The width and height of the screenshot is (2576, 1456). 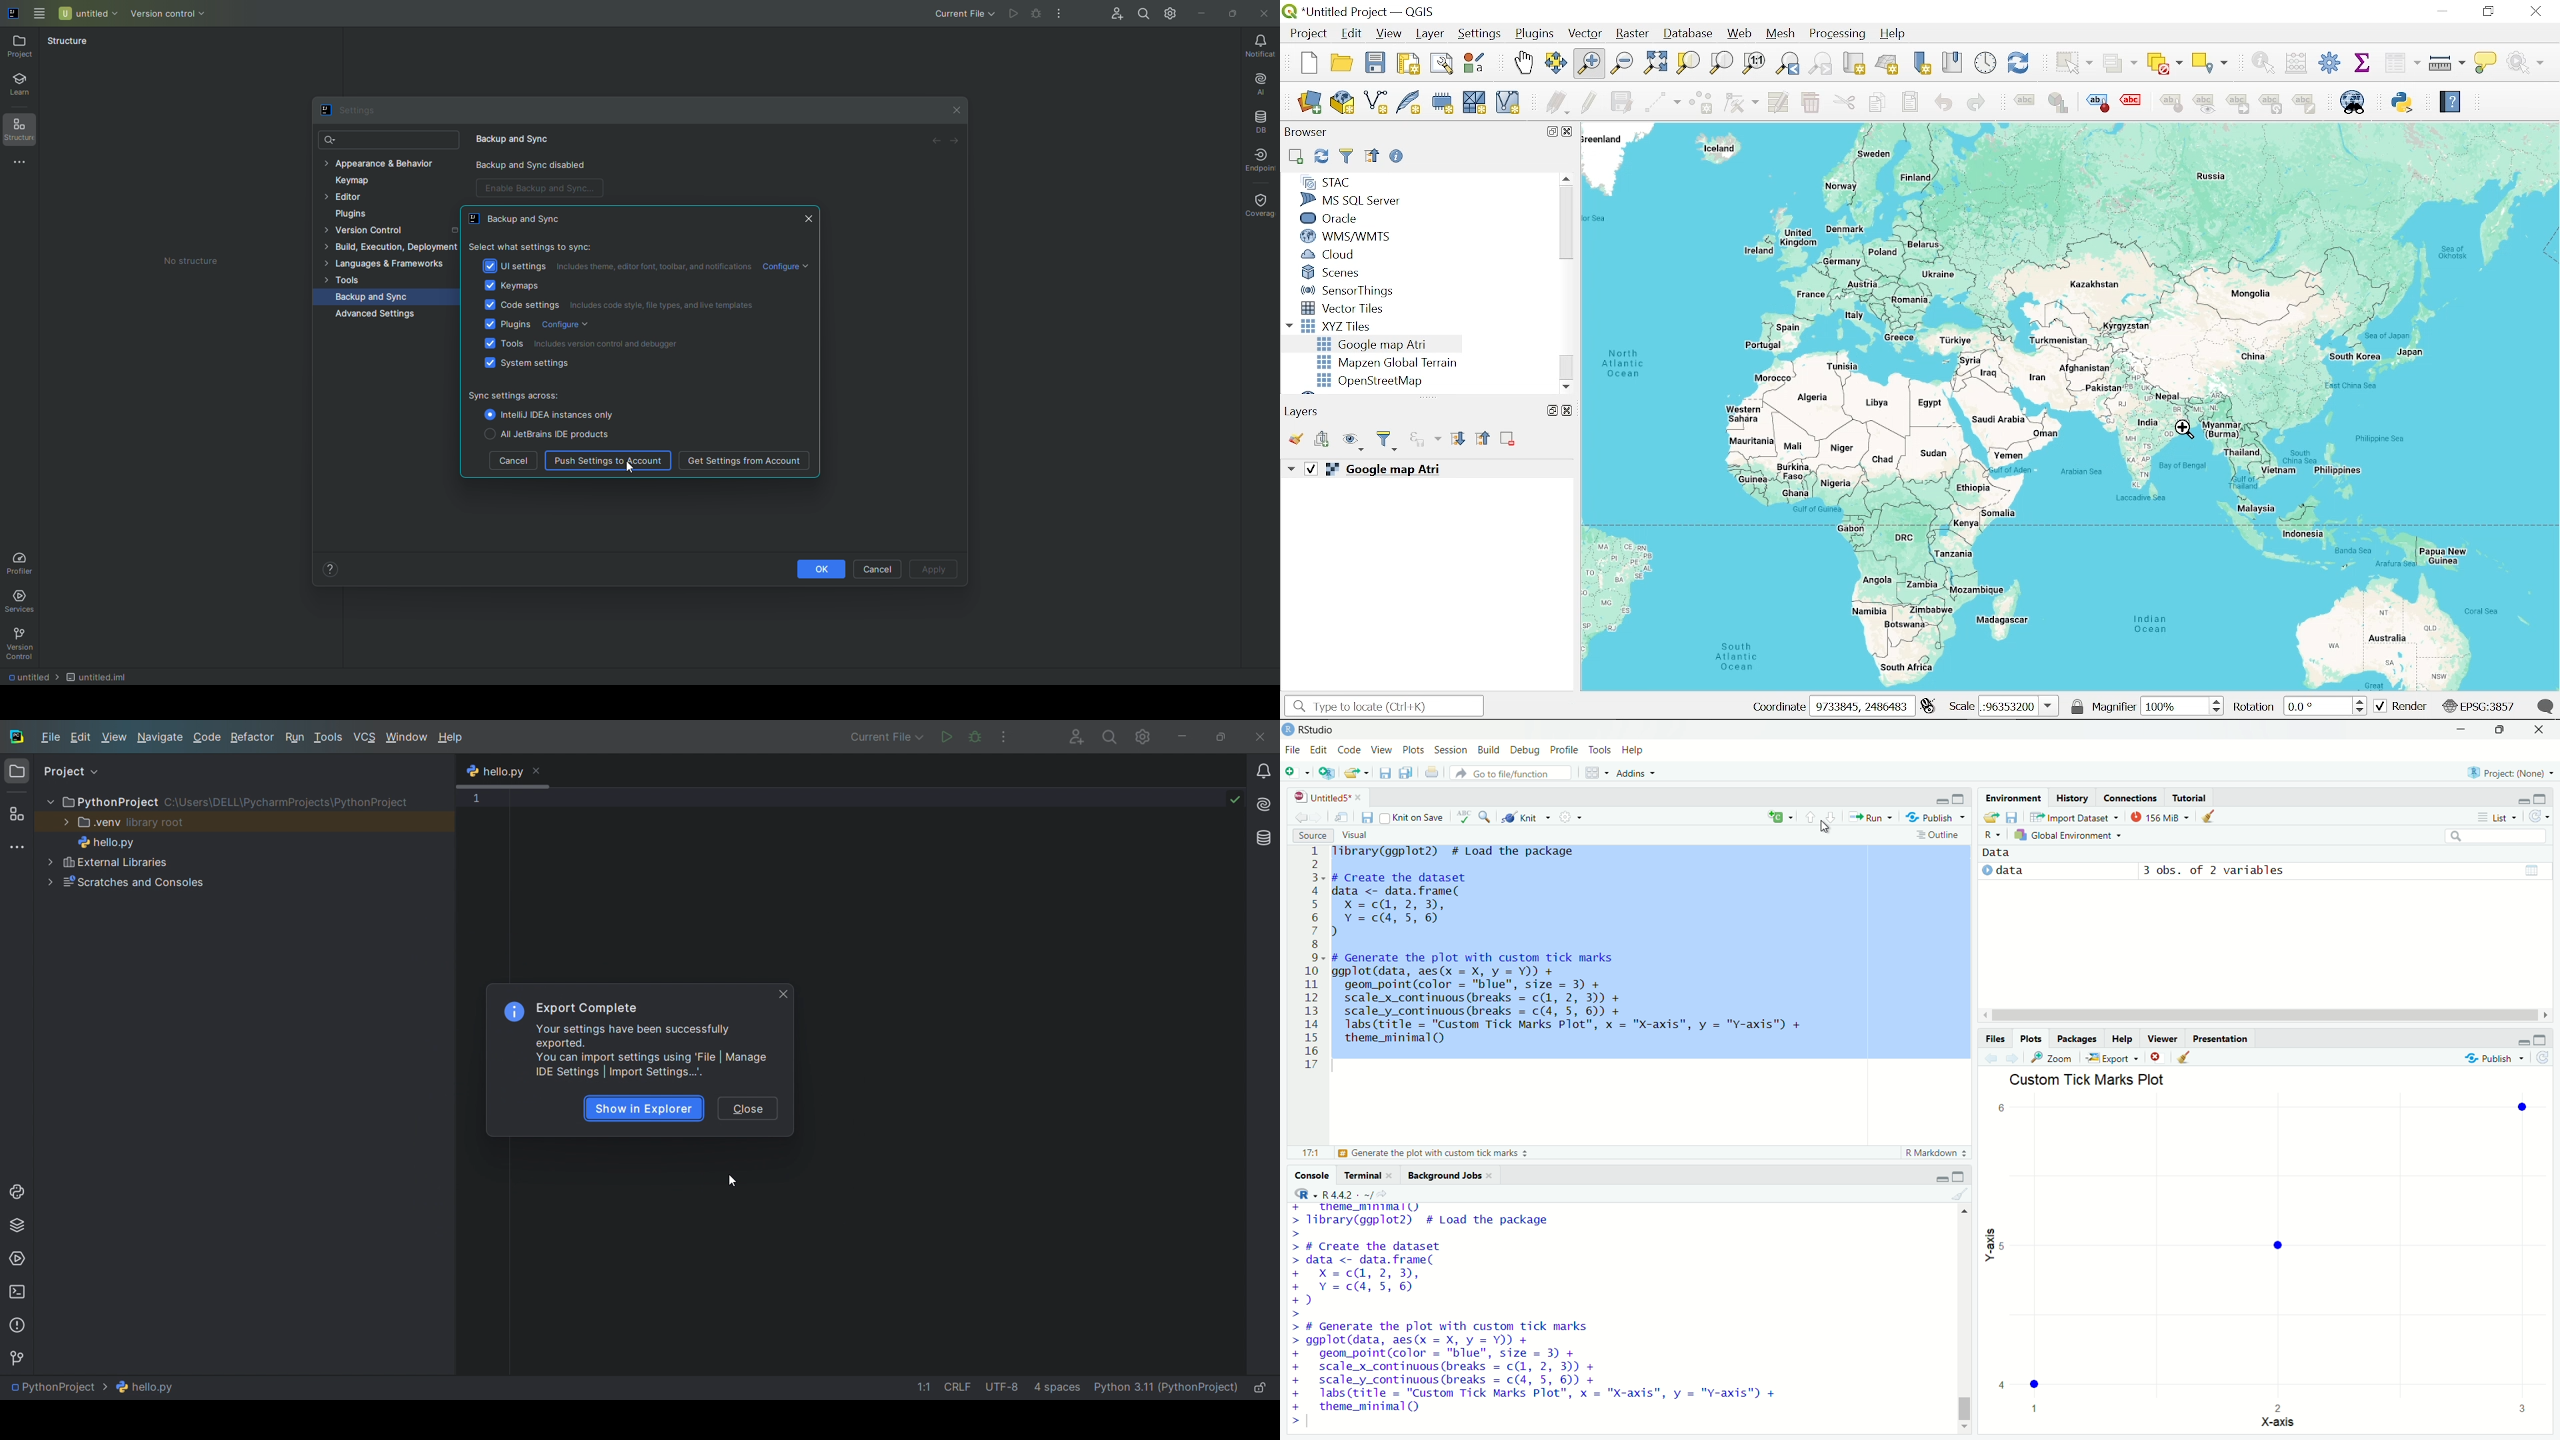 What do you see at coordinates (1511, 773) in the screenshot?
I see `go to file/function` at bounding box center [1511, 773].